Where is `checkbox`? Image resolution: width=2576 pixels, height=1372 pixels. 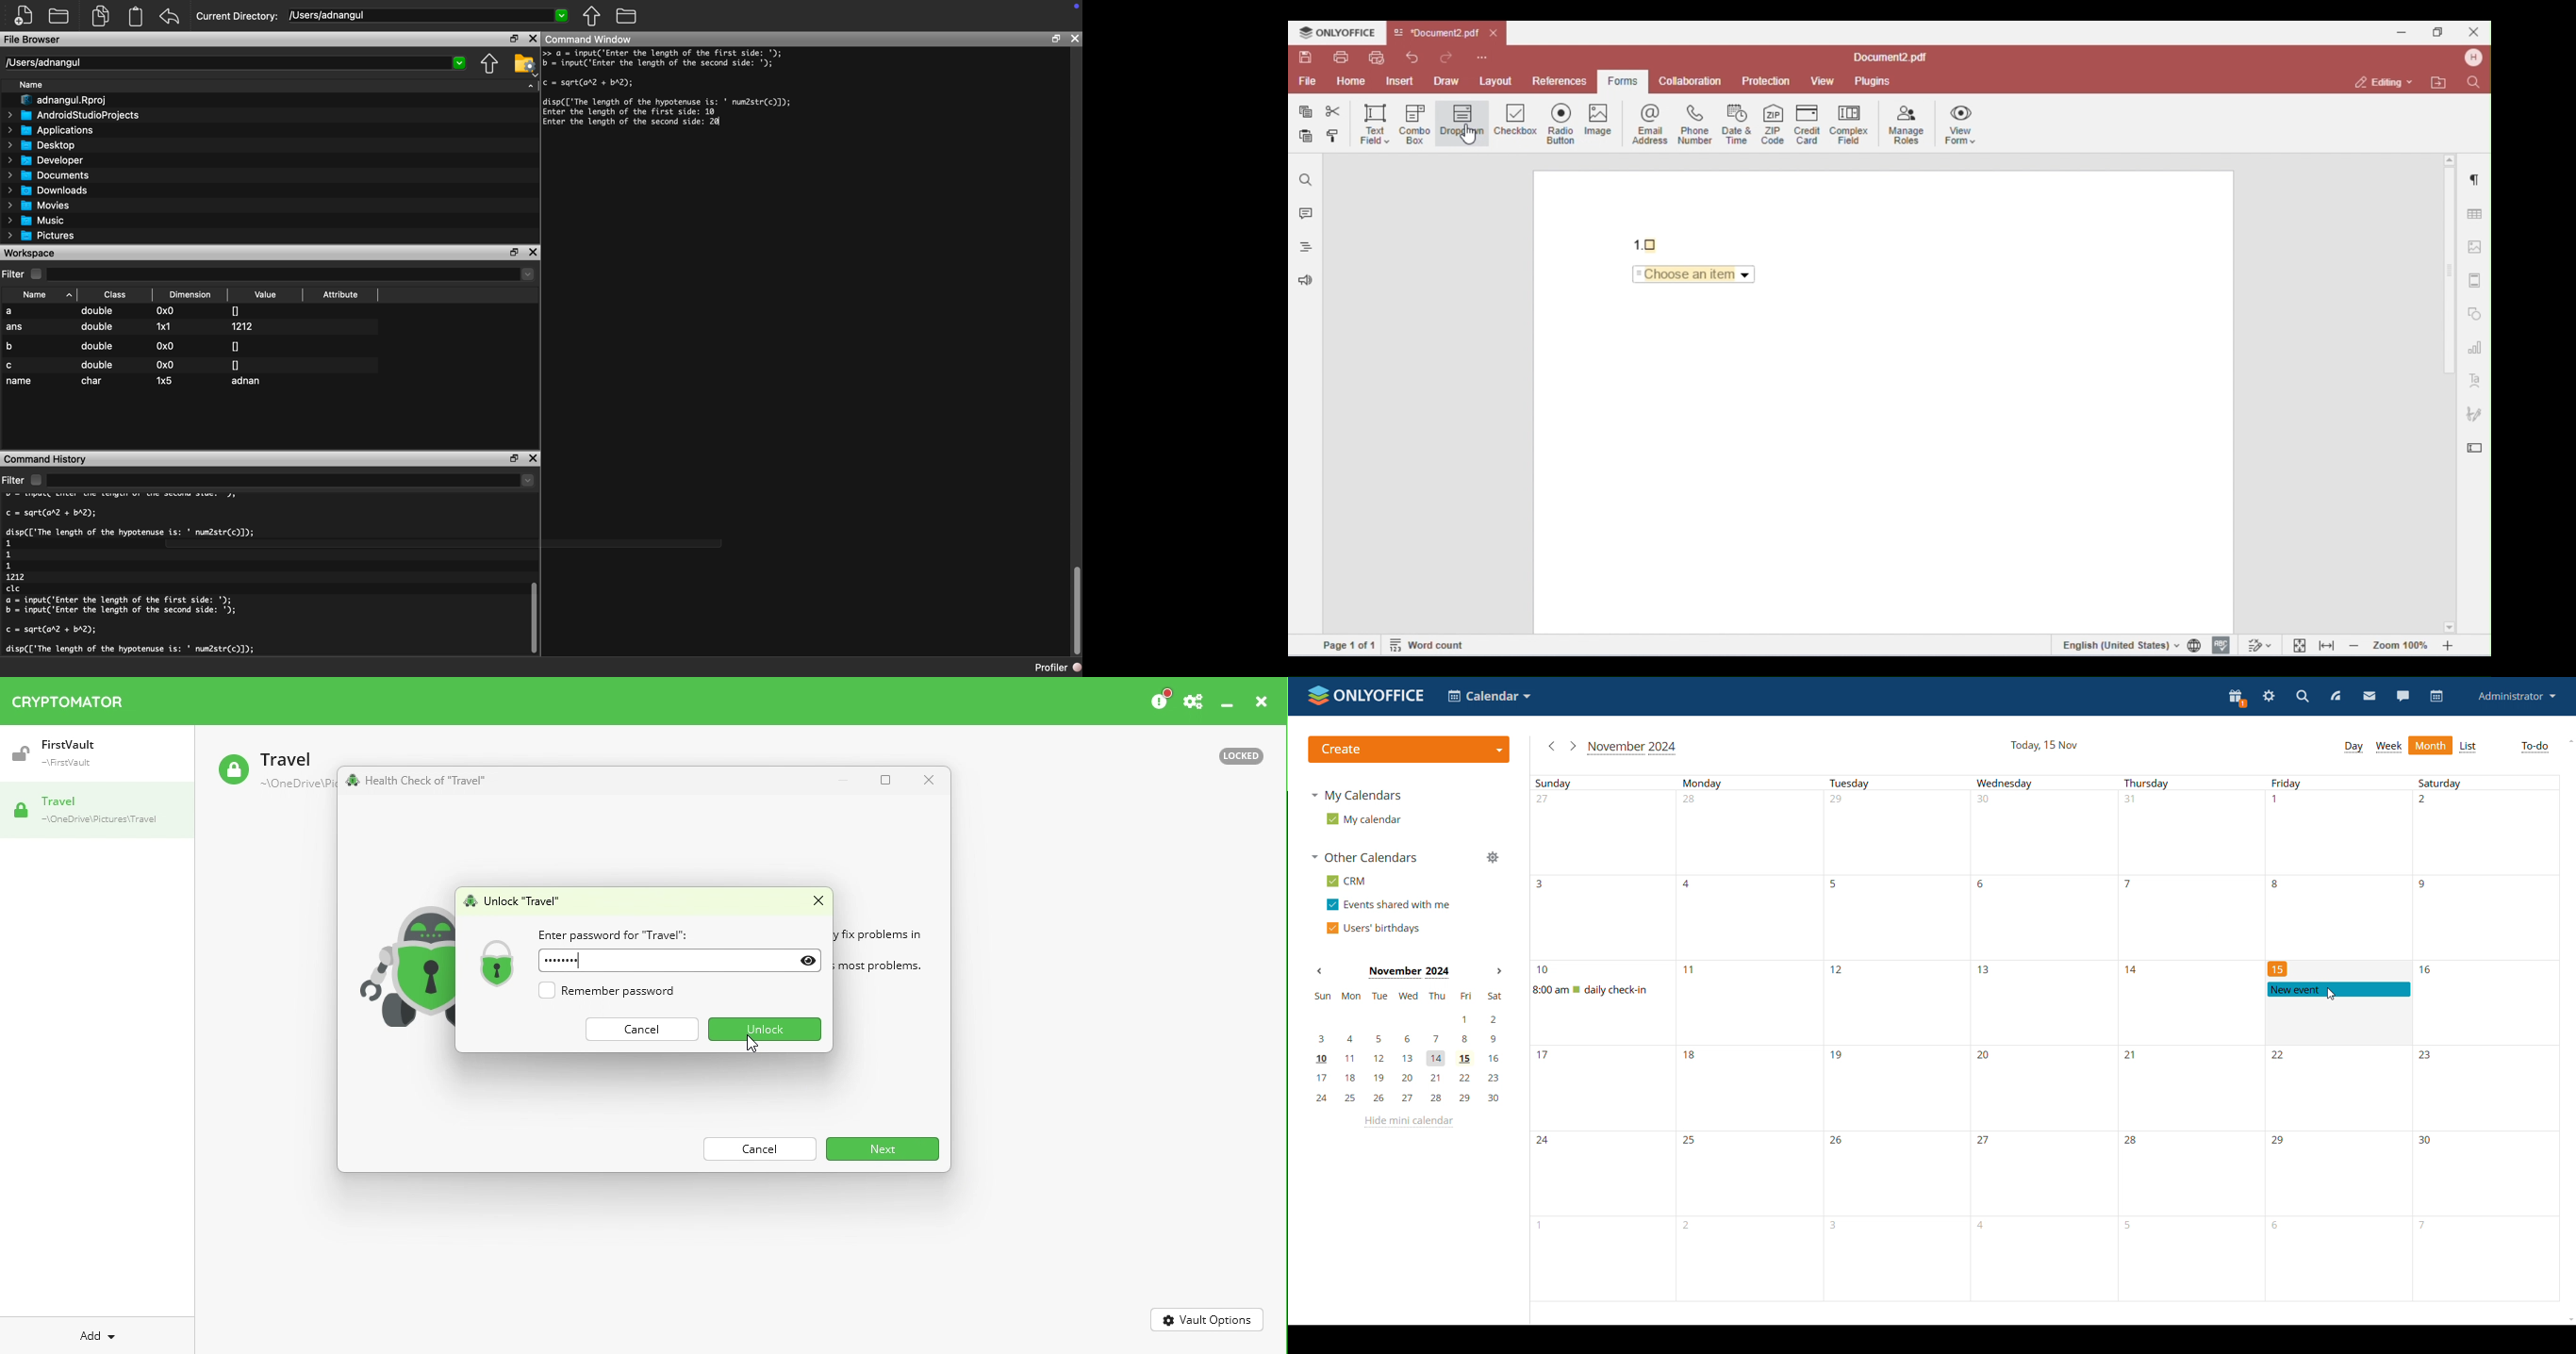 checkbox is located at coordinates (38, 274).